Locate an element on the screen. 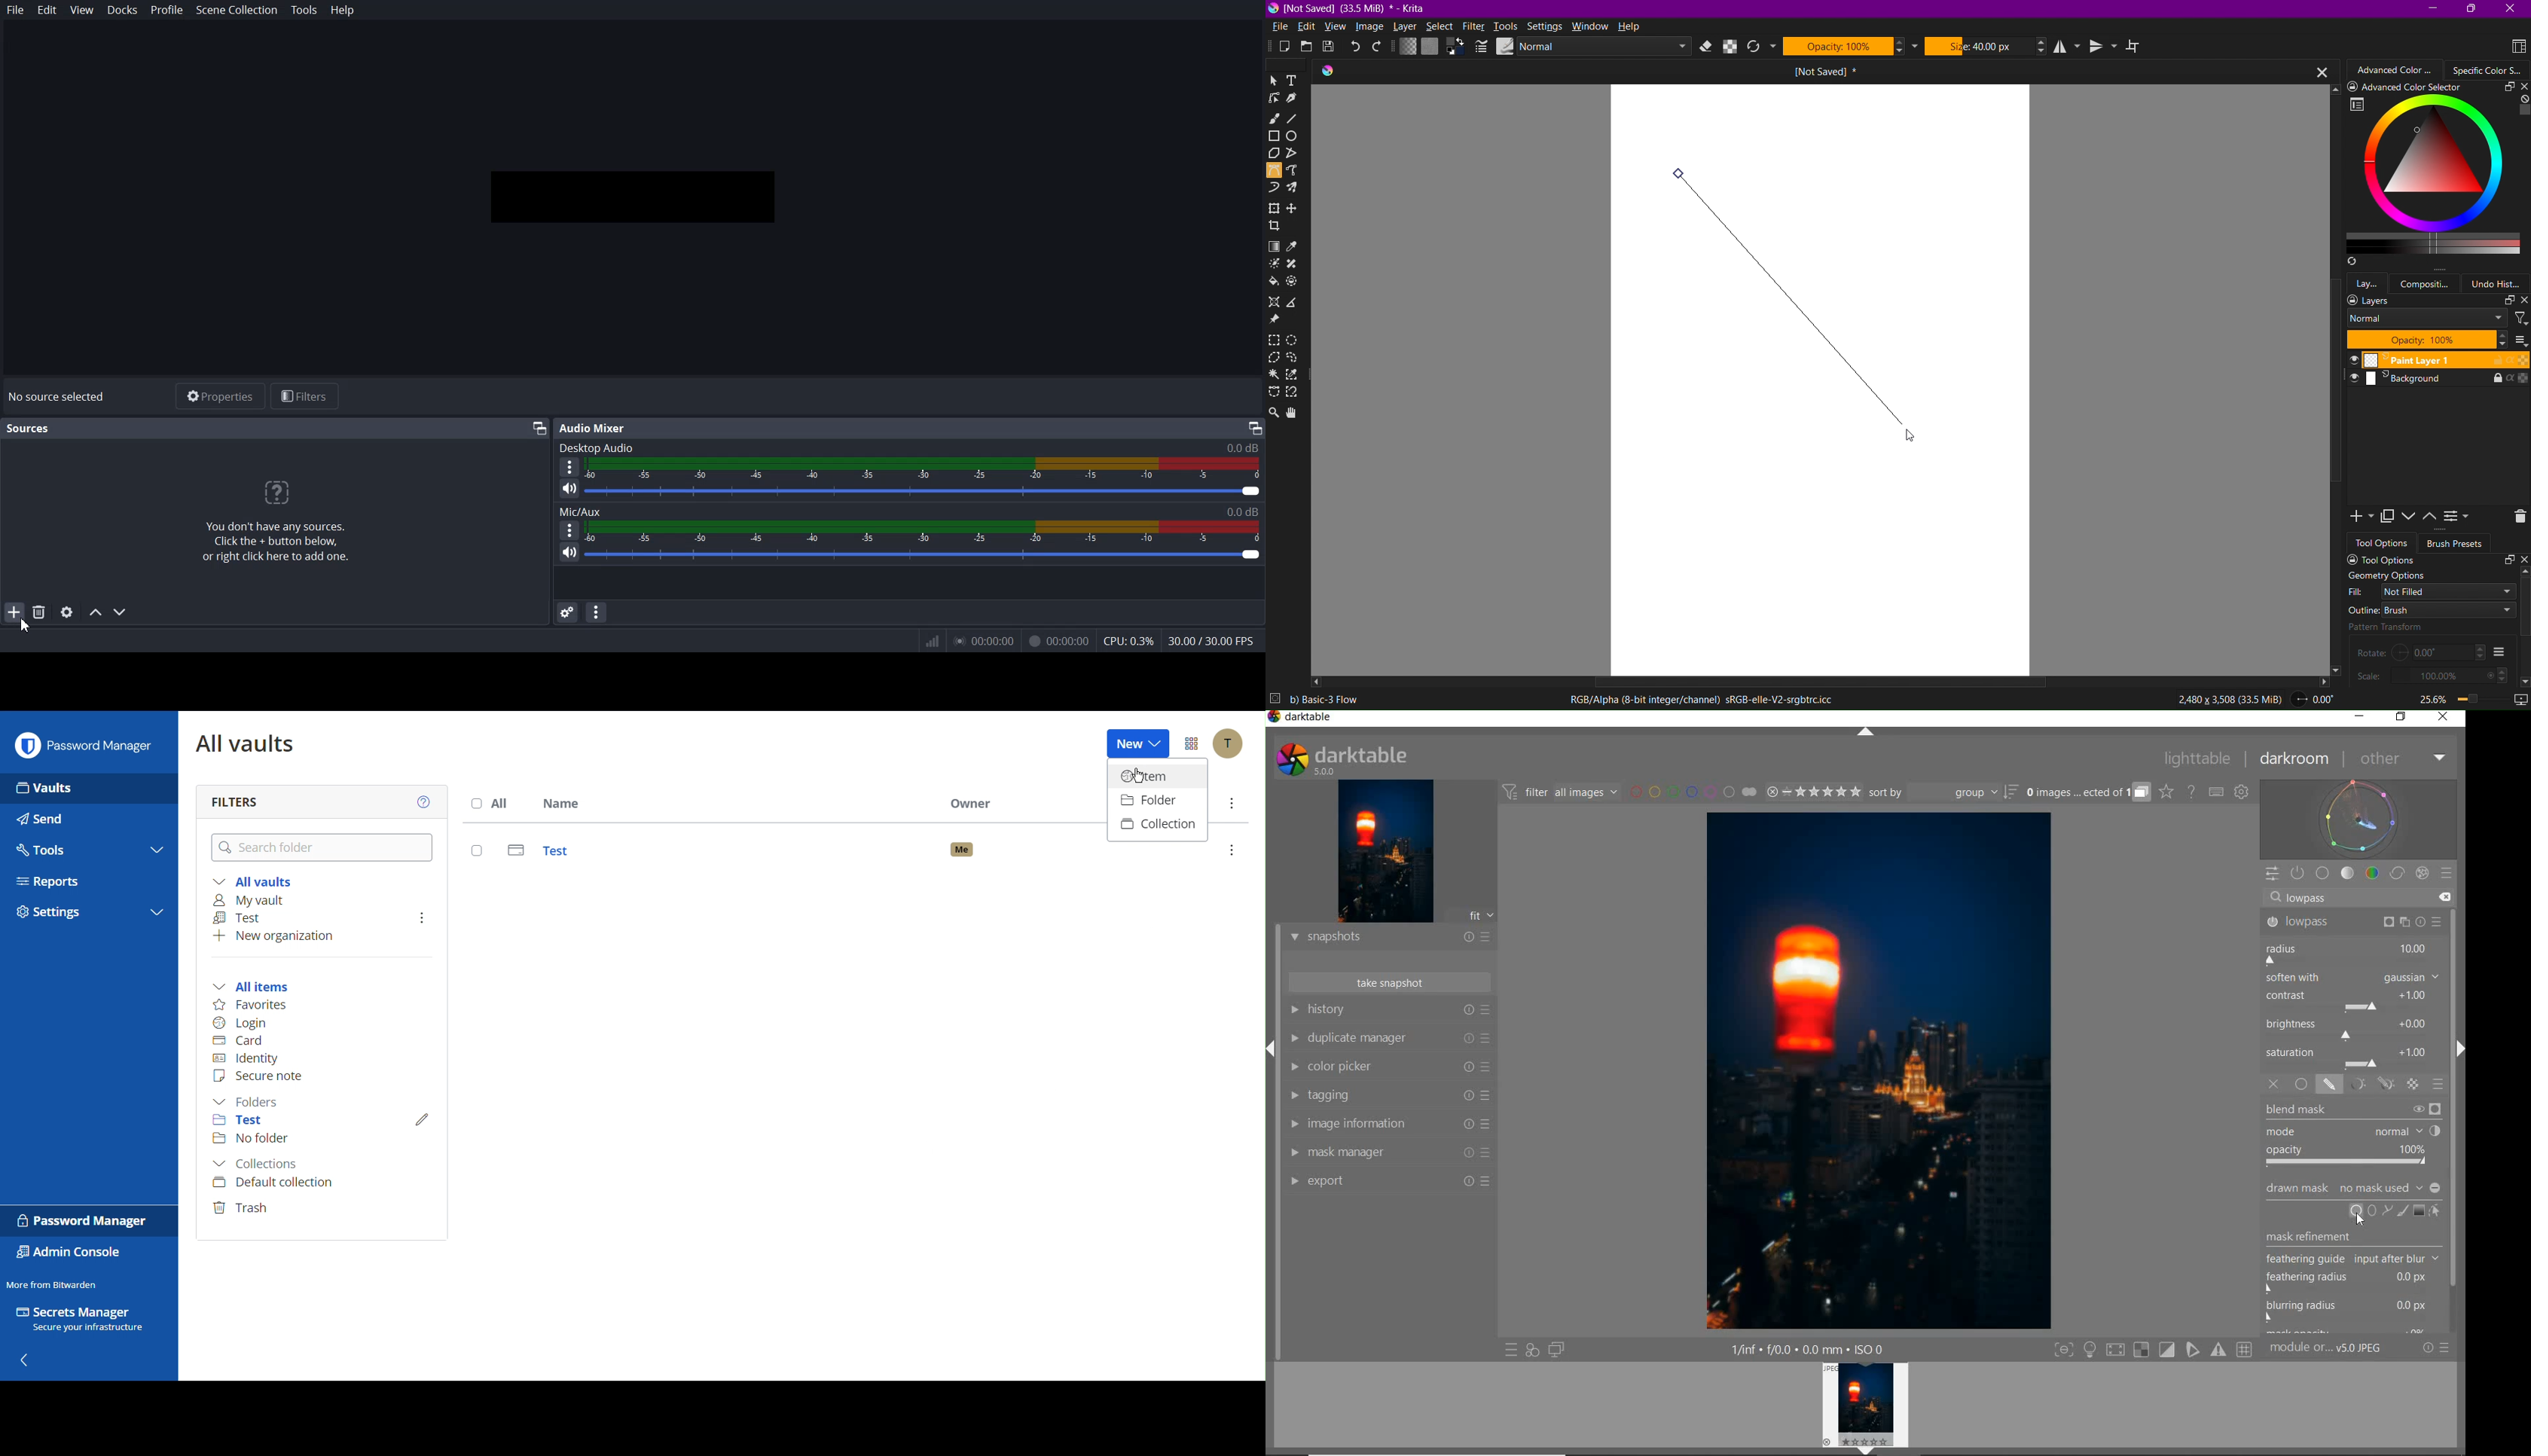 Image resolution: width=2548 pixels, height=1456 pixels. Brush Tool is located at coordinates (1275, 120).